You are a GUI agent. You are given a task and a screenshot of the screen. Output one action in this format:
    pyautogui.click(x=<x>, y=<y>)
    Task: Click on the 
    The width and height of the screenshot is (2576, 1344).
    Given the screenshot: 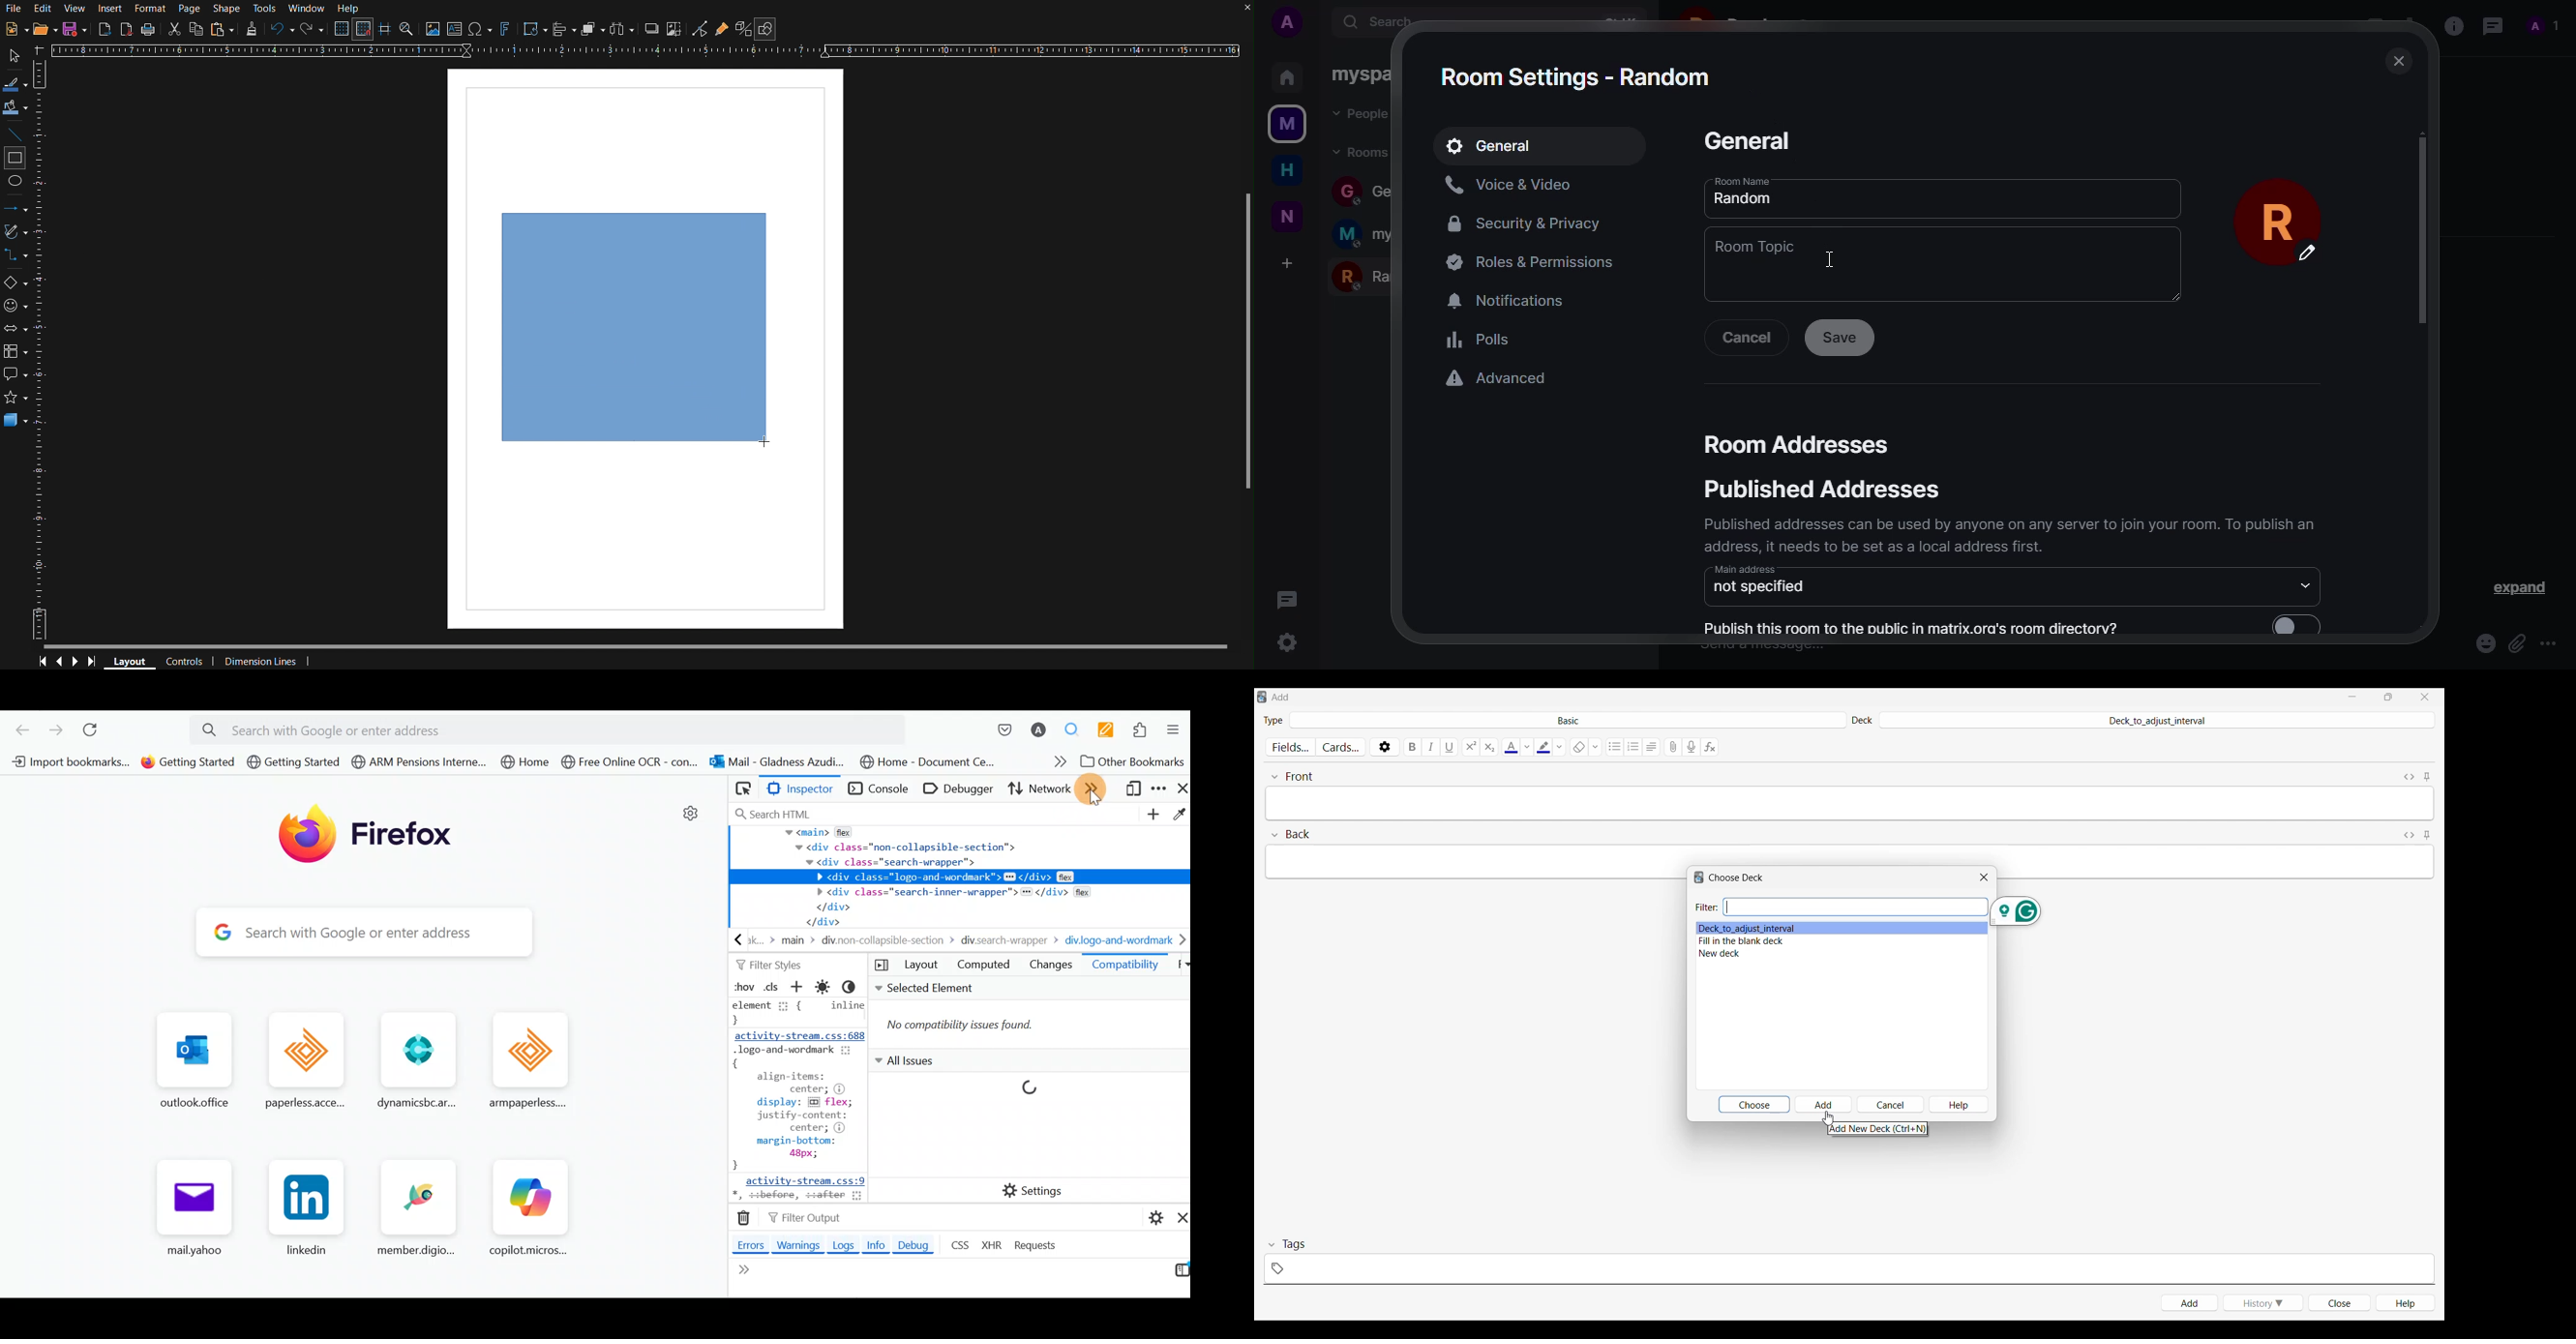 What is the action you would take?
    pyautogui.click(x=2190, y=1304)
    